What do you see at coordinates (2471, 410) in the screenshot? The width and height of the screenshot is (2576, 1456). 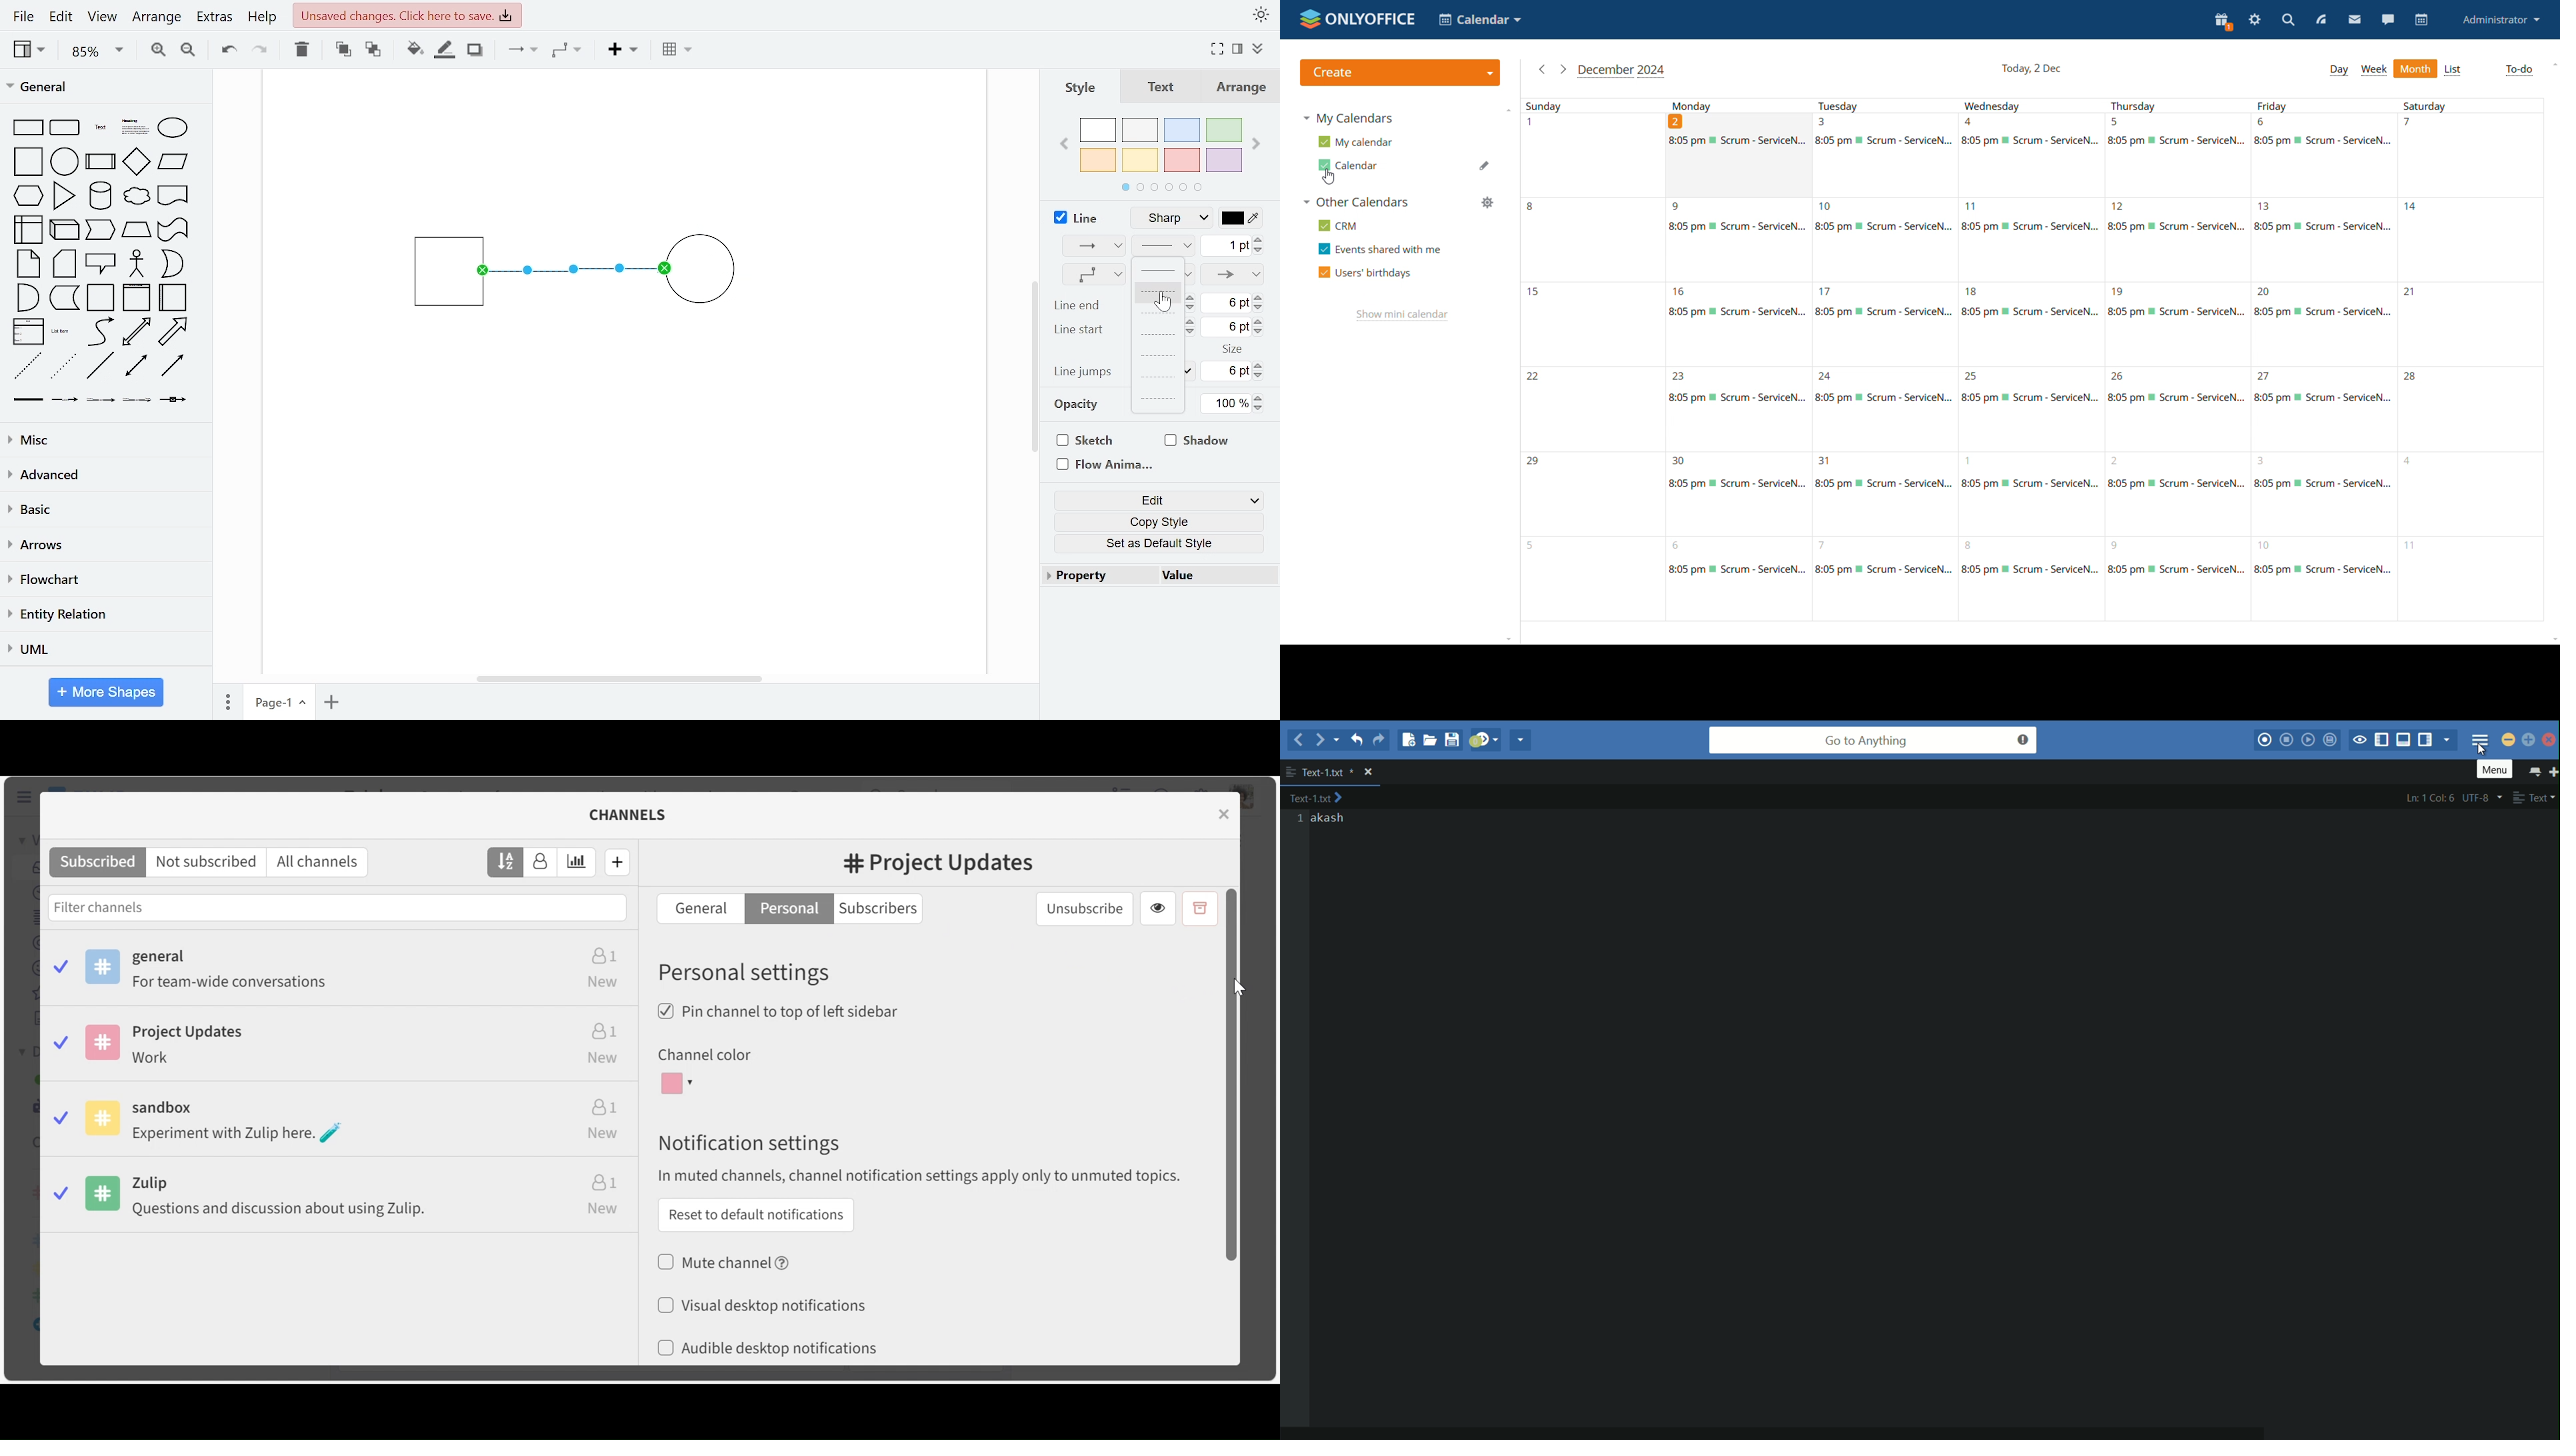 I see `28` at bounding box center [2471, 410].